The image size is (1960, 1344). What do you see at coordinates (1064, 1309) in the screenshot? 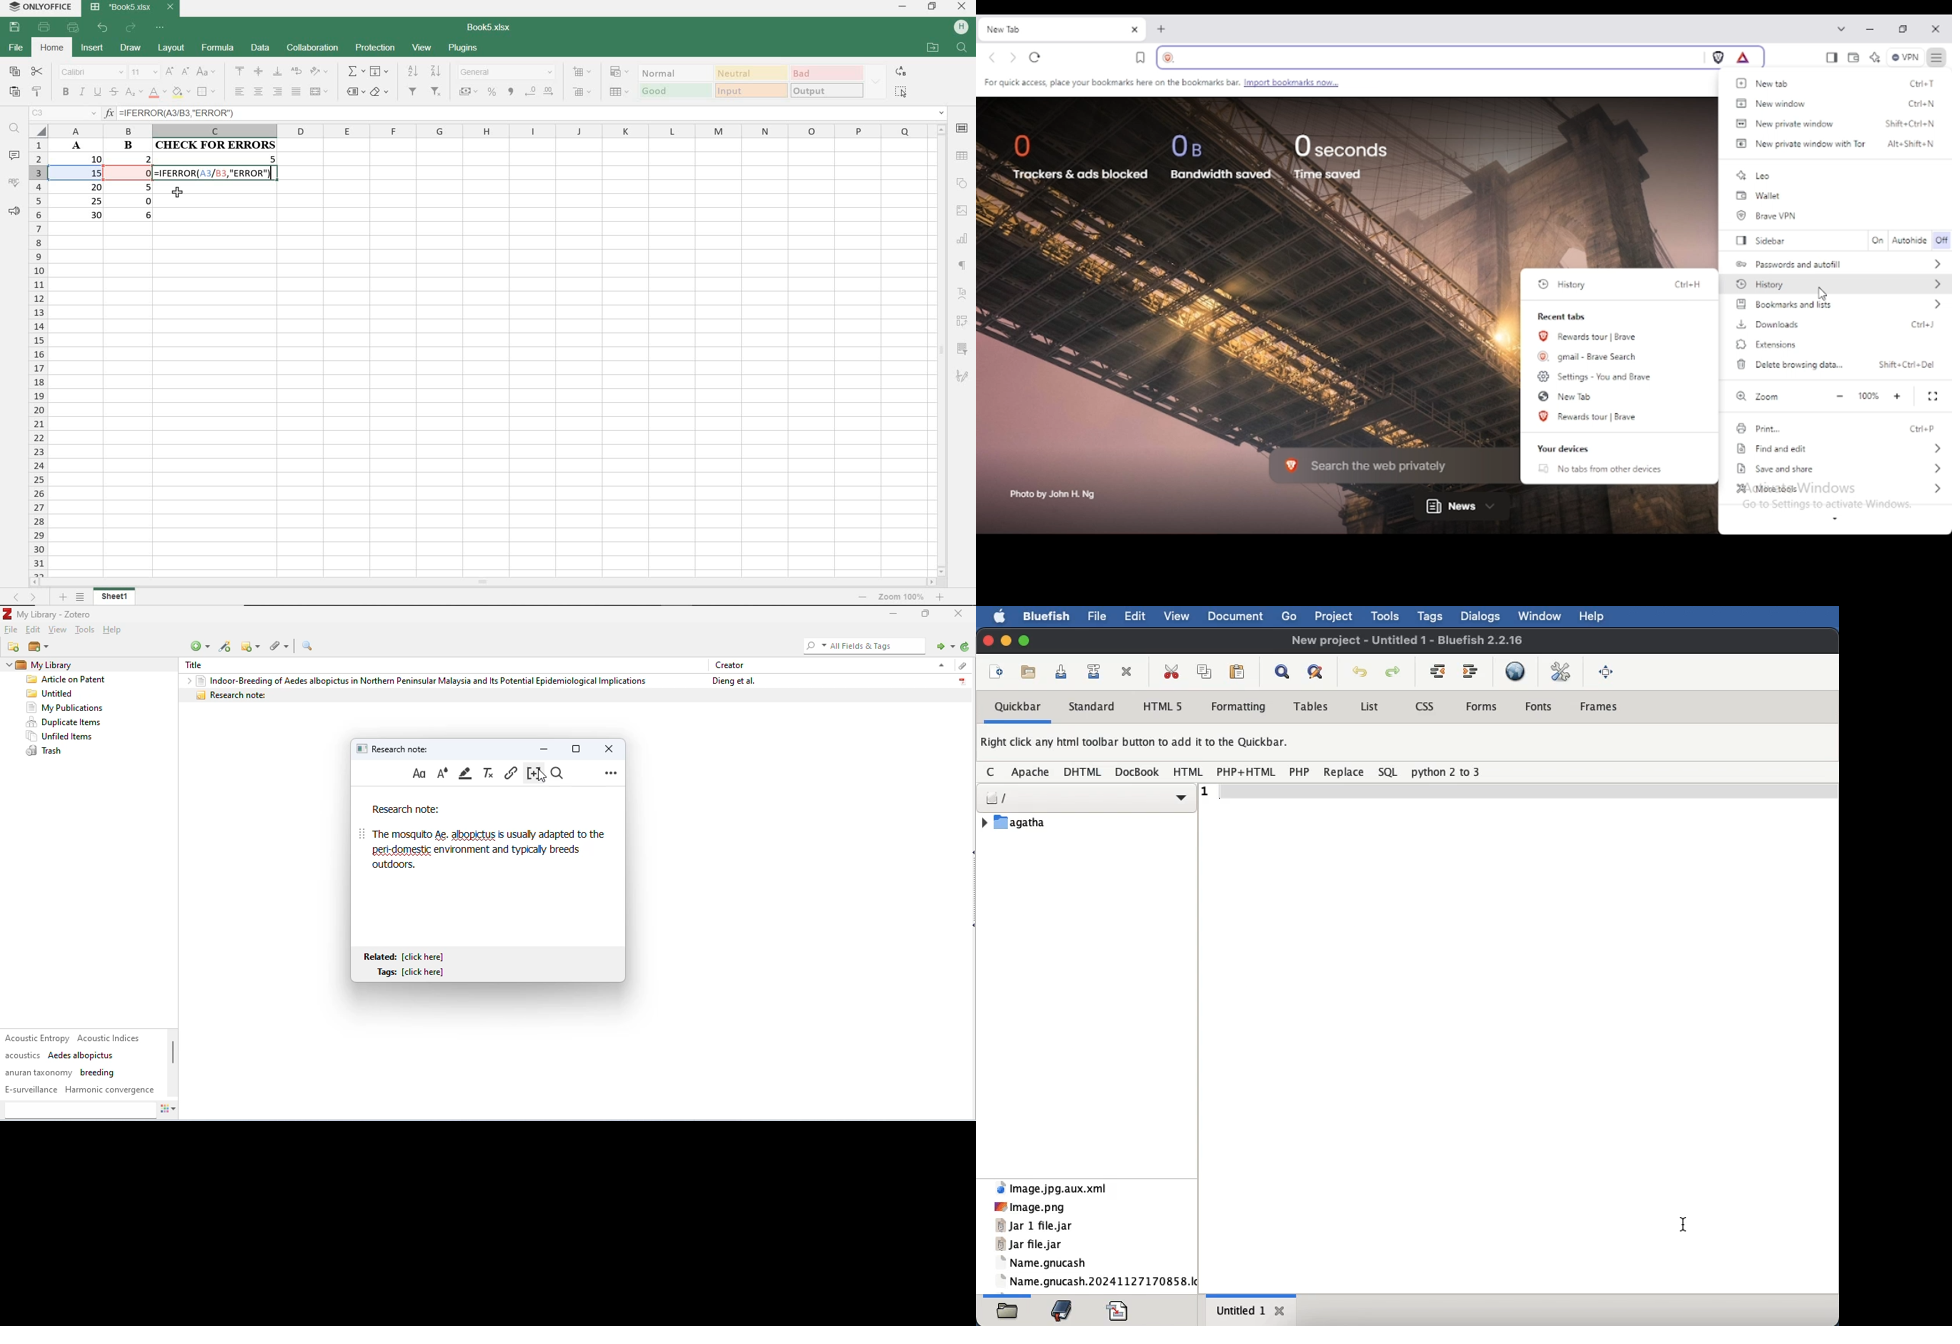
I see `bookmark` at bounding box center [1064, 1309].